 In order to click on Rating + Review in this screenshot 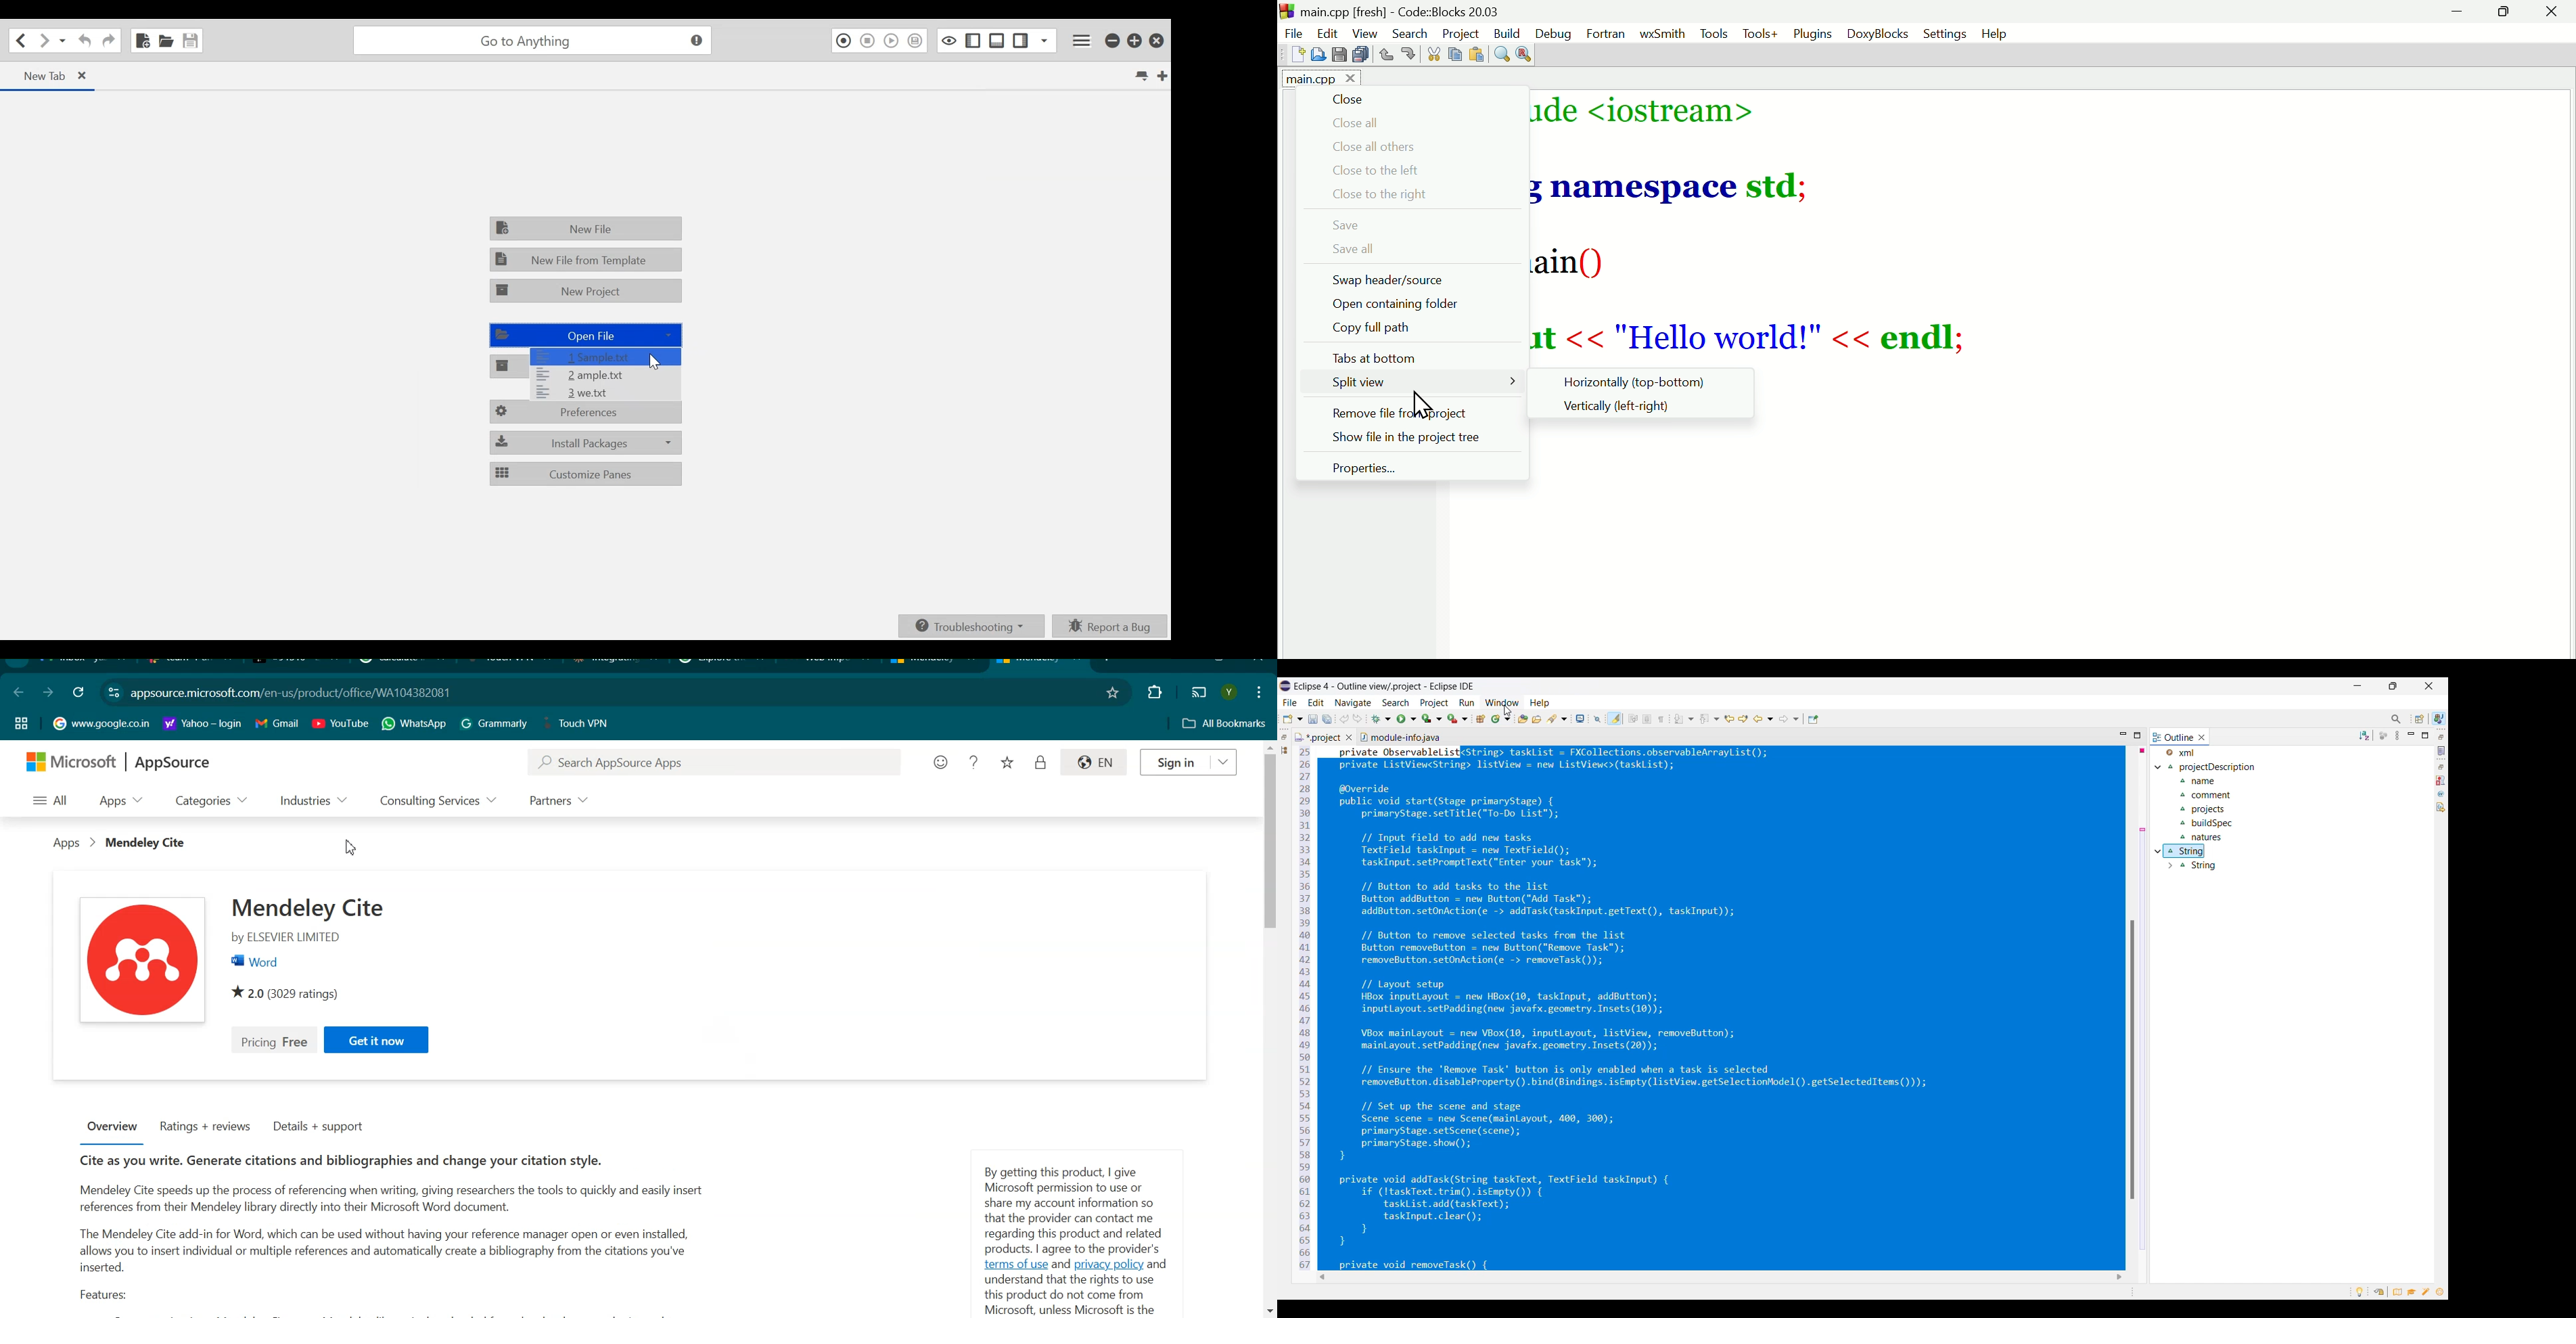, I will do `click(205, 1127)`.